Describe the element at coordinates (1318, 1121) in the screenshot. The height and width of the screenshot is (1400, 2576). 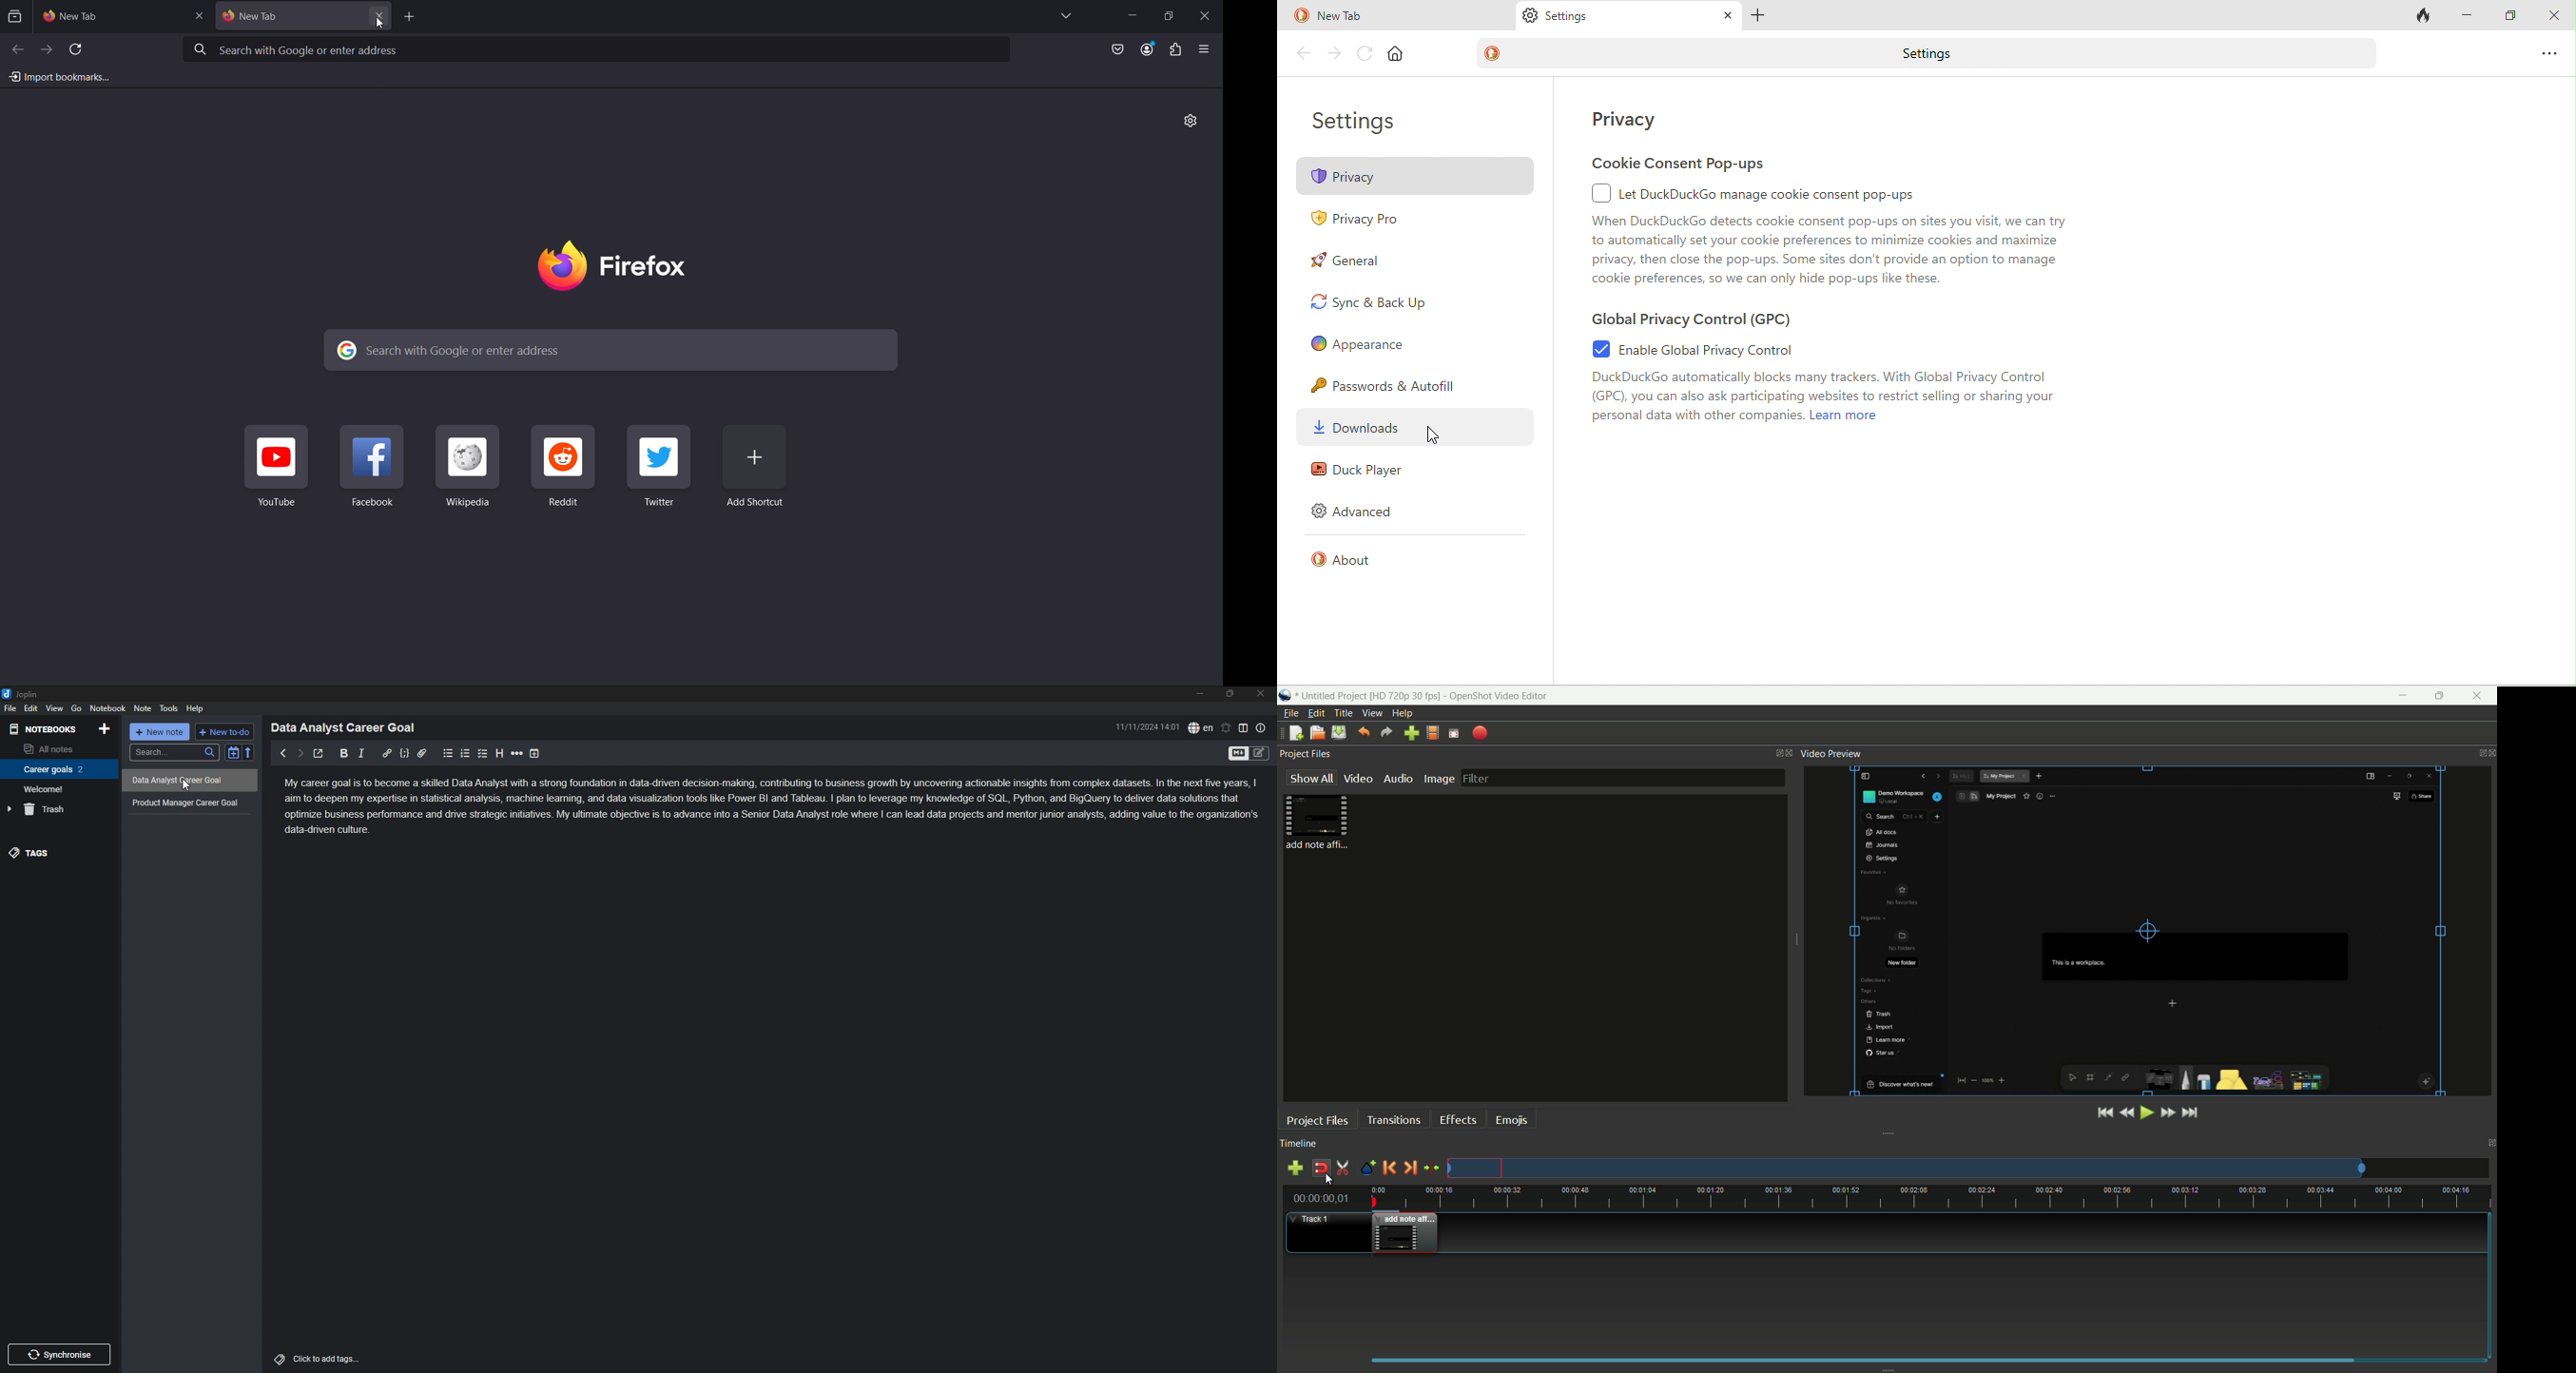
I see `project files` at that location.